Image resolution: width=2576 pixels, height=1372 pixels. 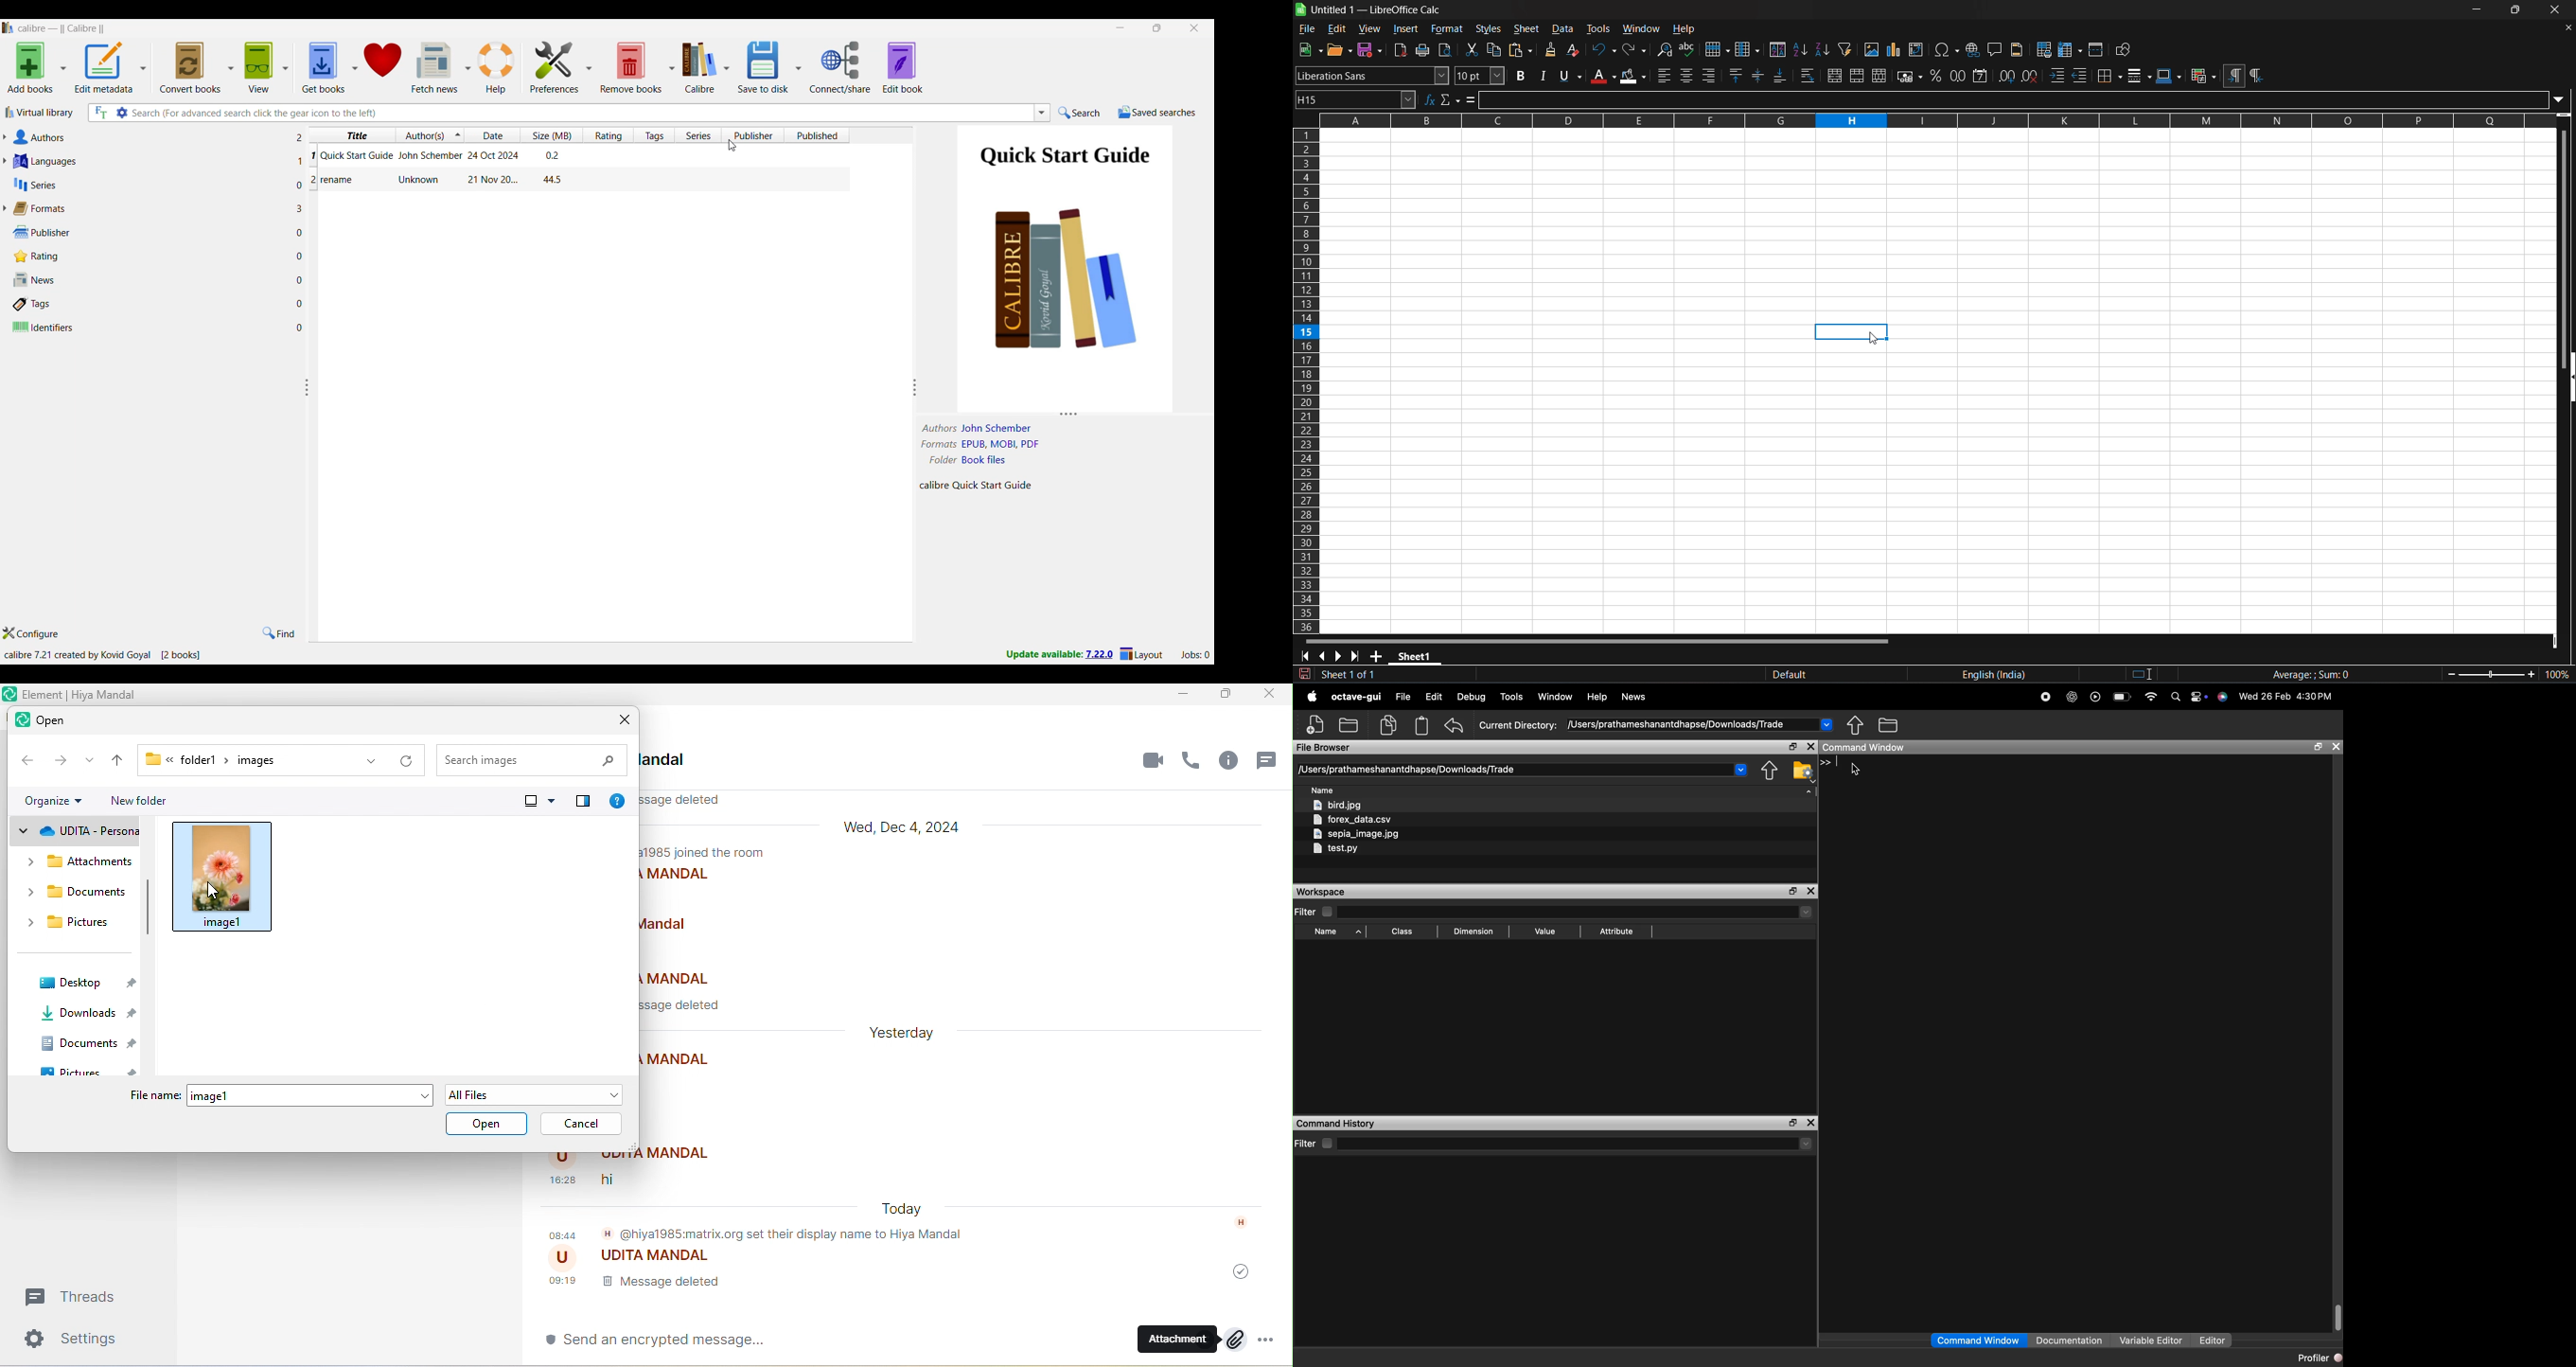 What do you see at coordinates (553, 180) in the screenshot?
I see `44.5` at bounding box center [553, 180].